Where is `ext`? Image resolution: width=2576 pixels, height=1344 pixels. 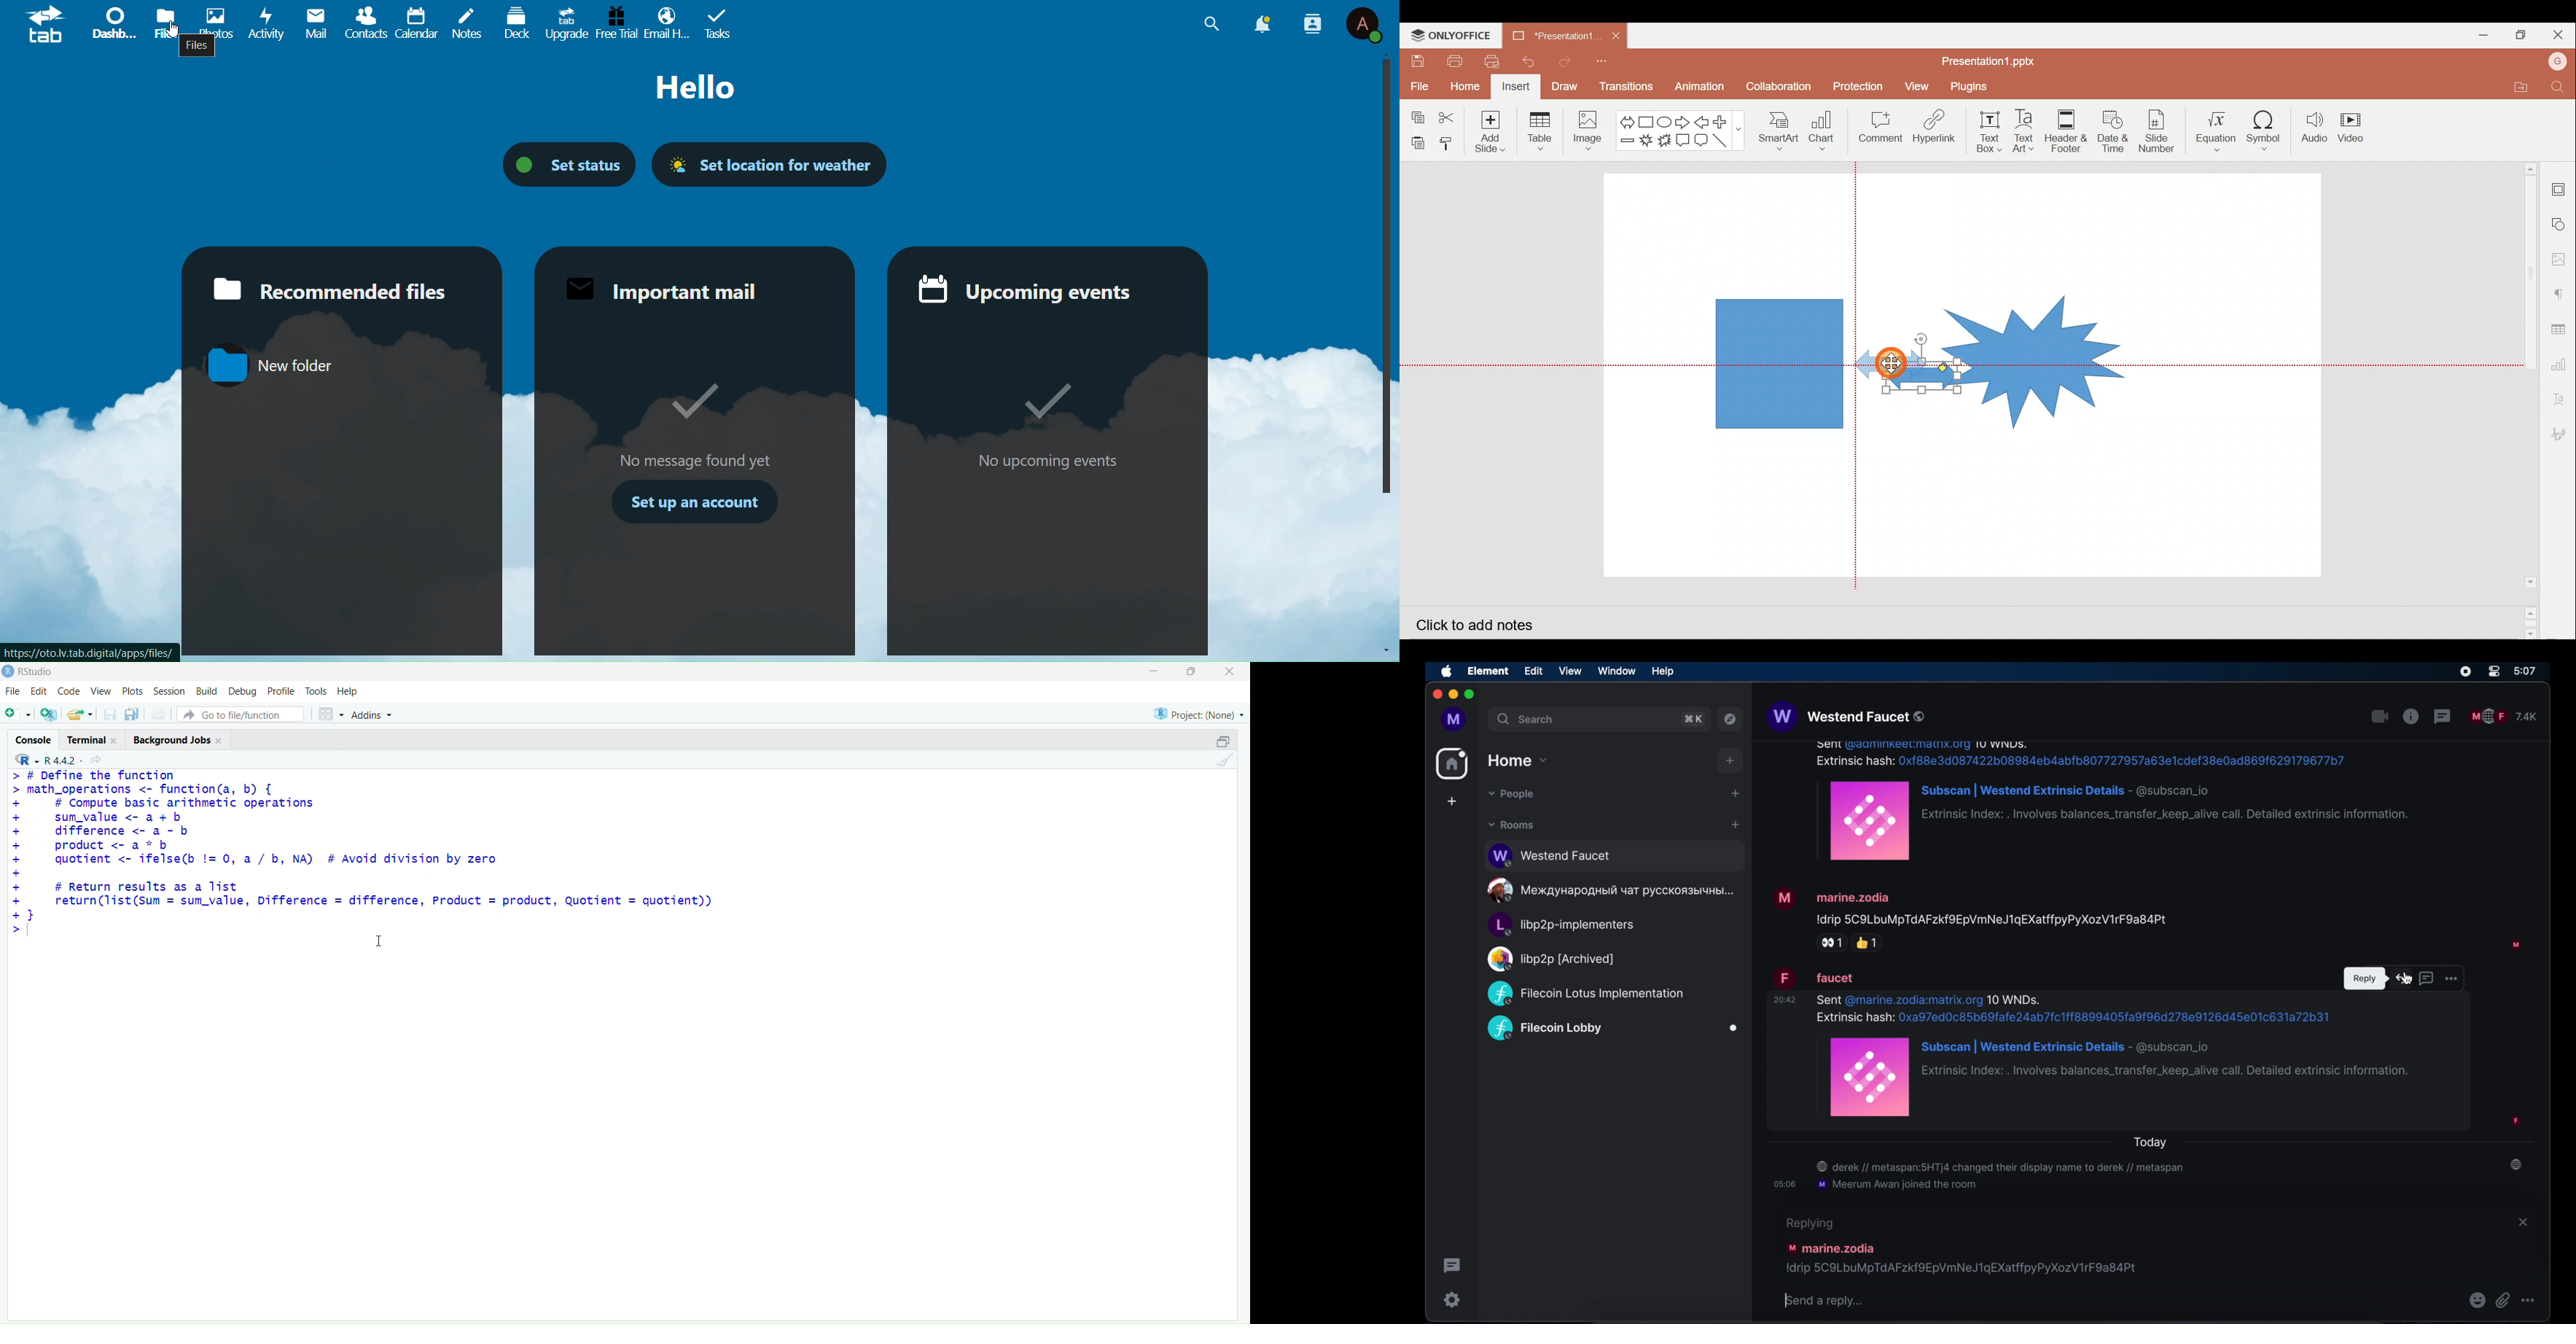
ext is located at coordinates (703, 88).